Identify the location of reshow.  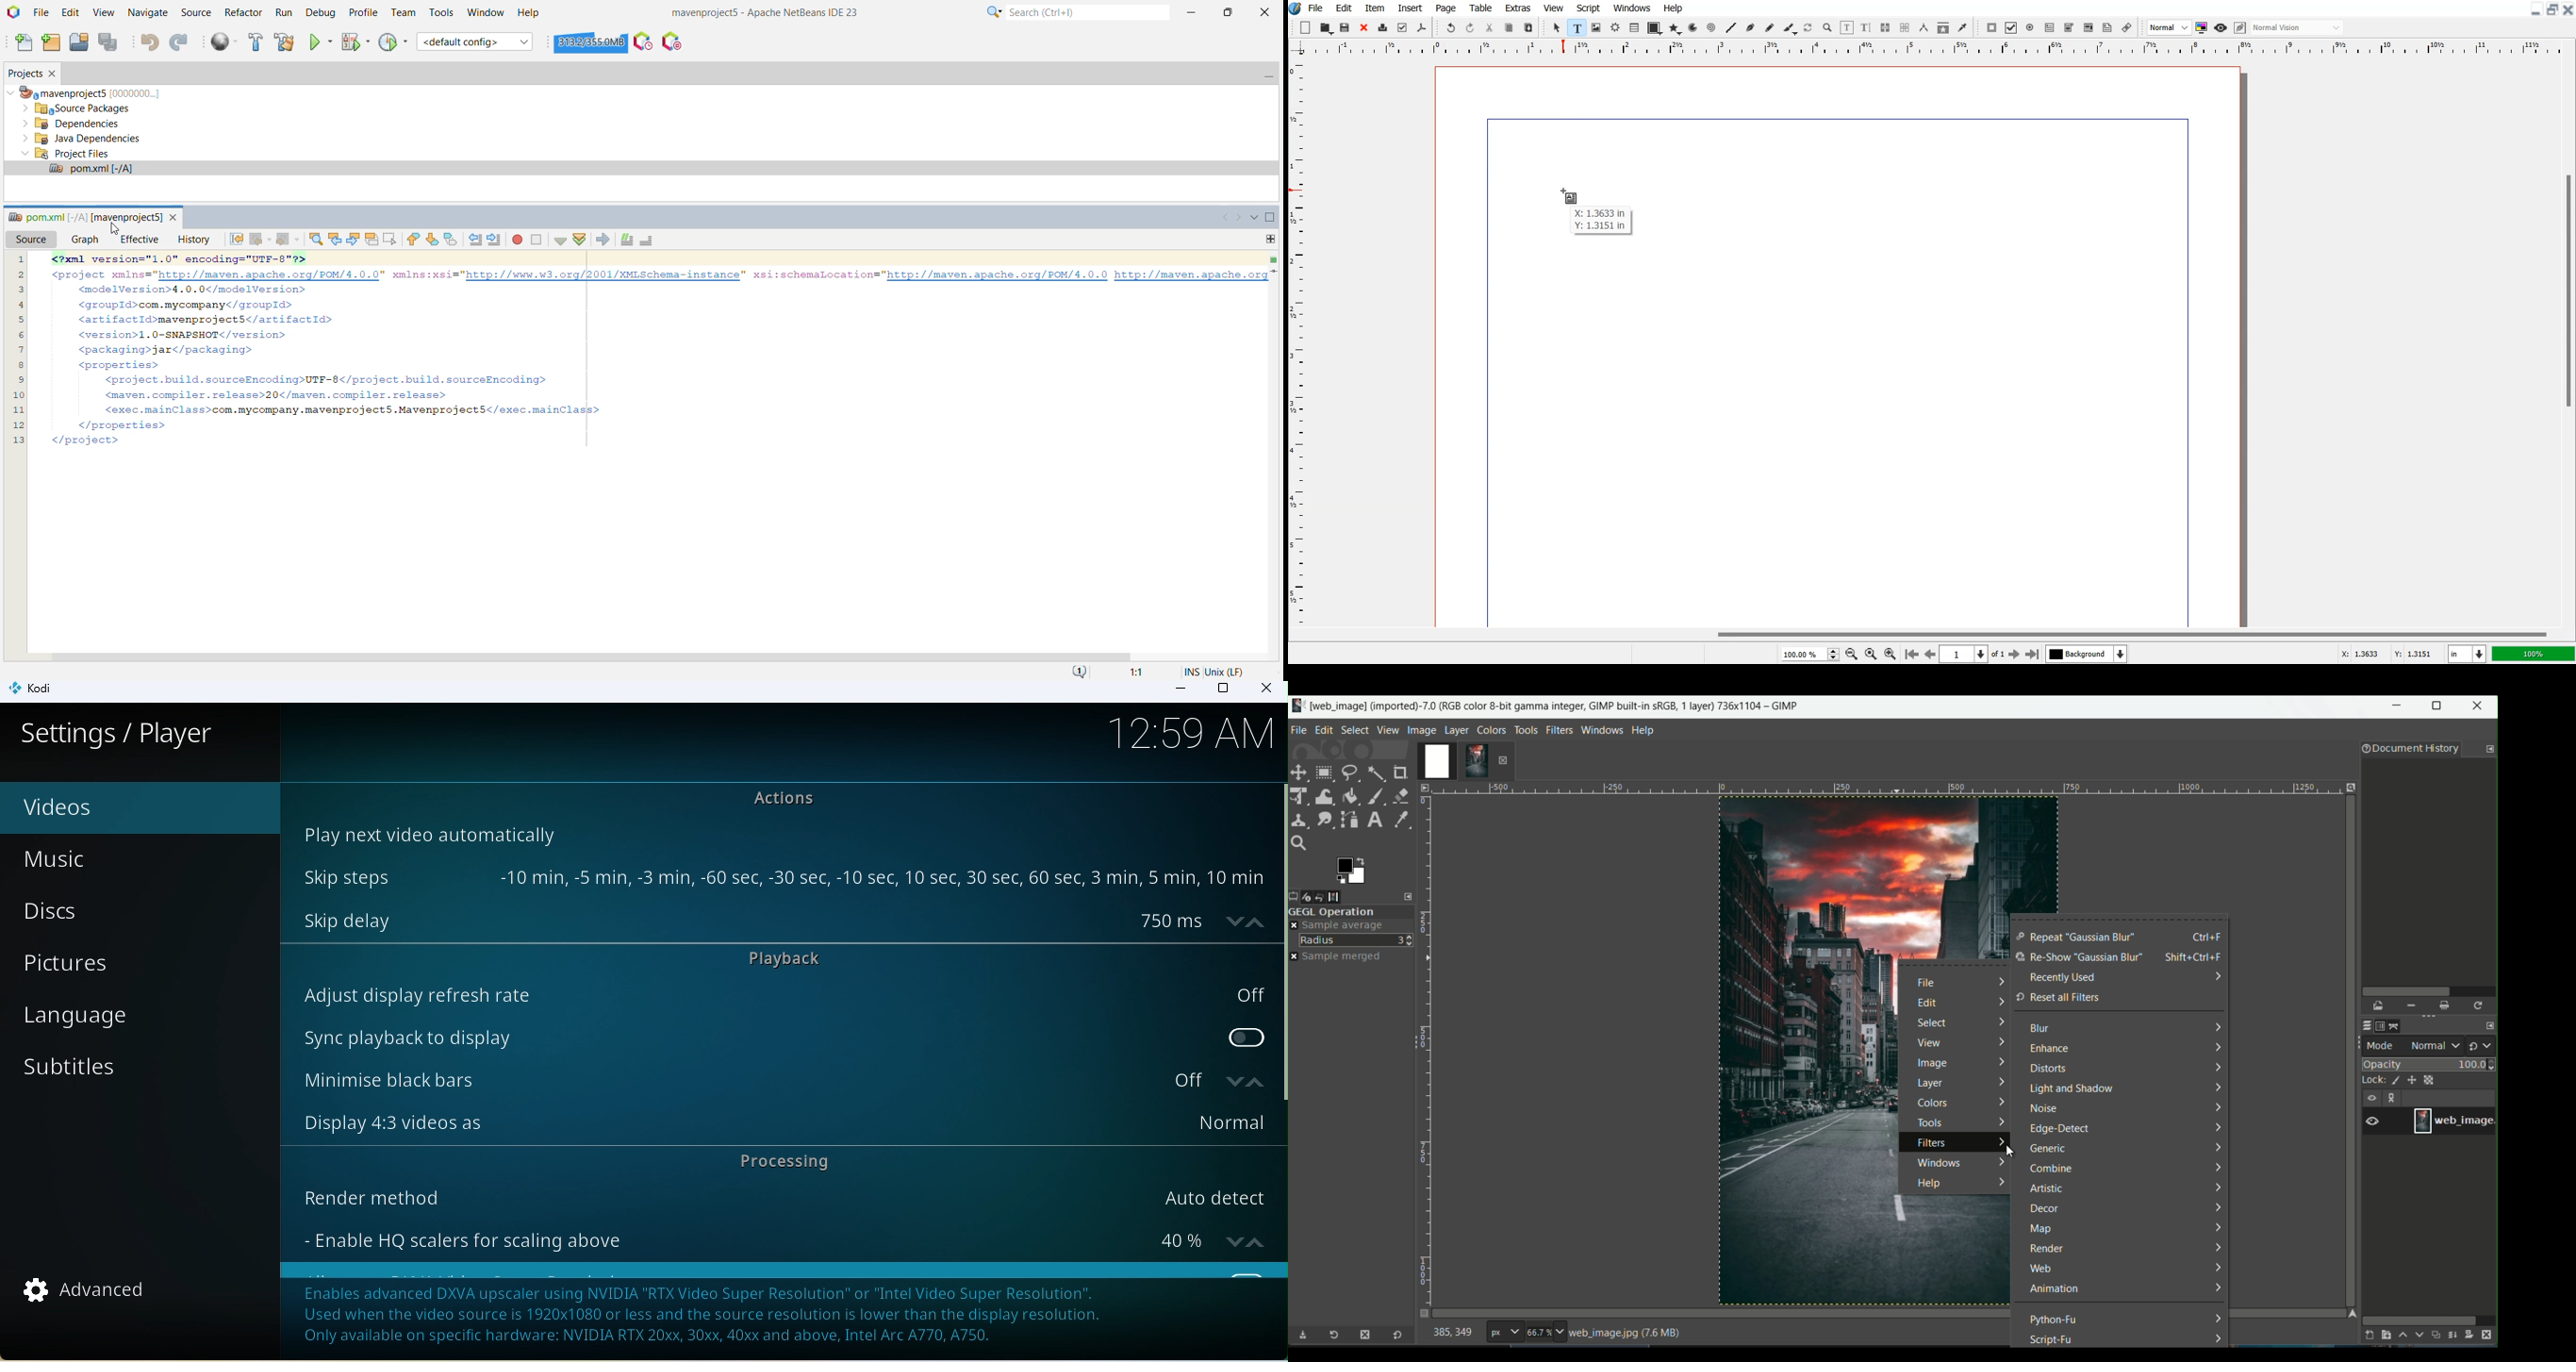
(2078, 958).